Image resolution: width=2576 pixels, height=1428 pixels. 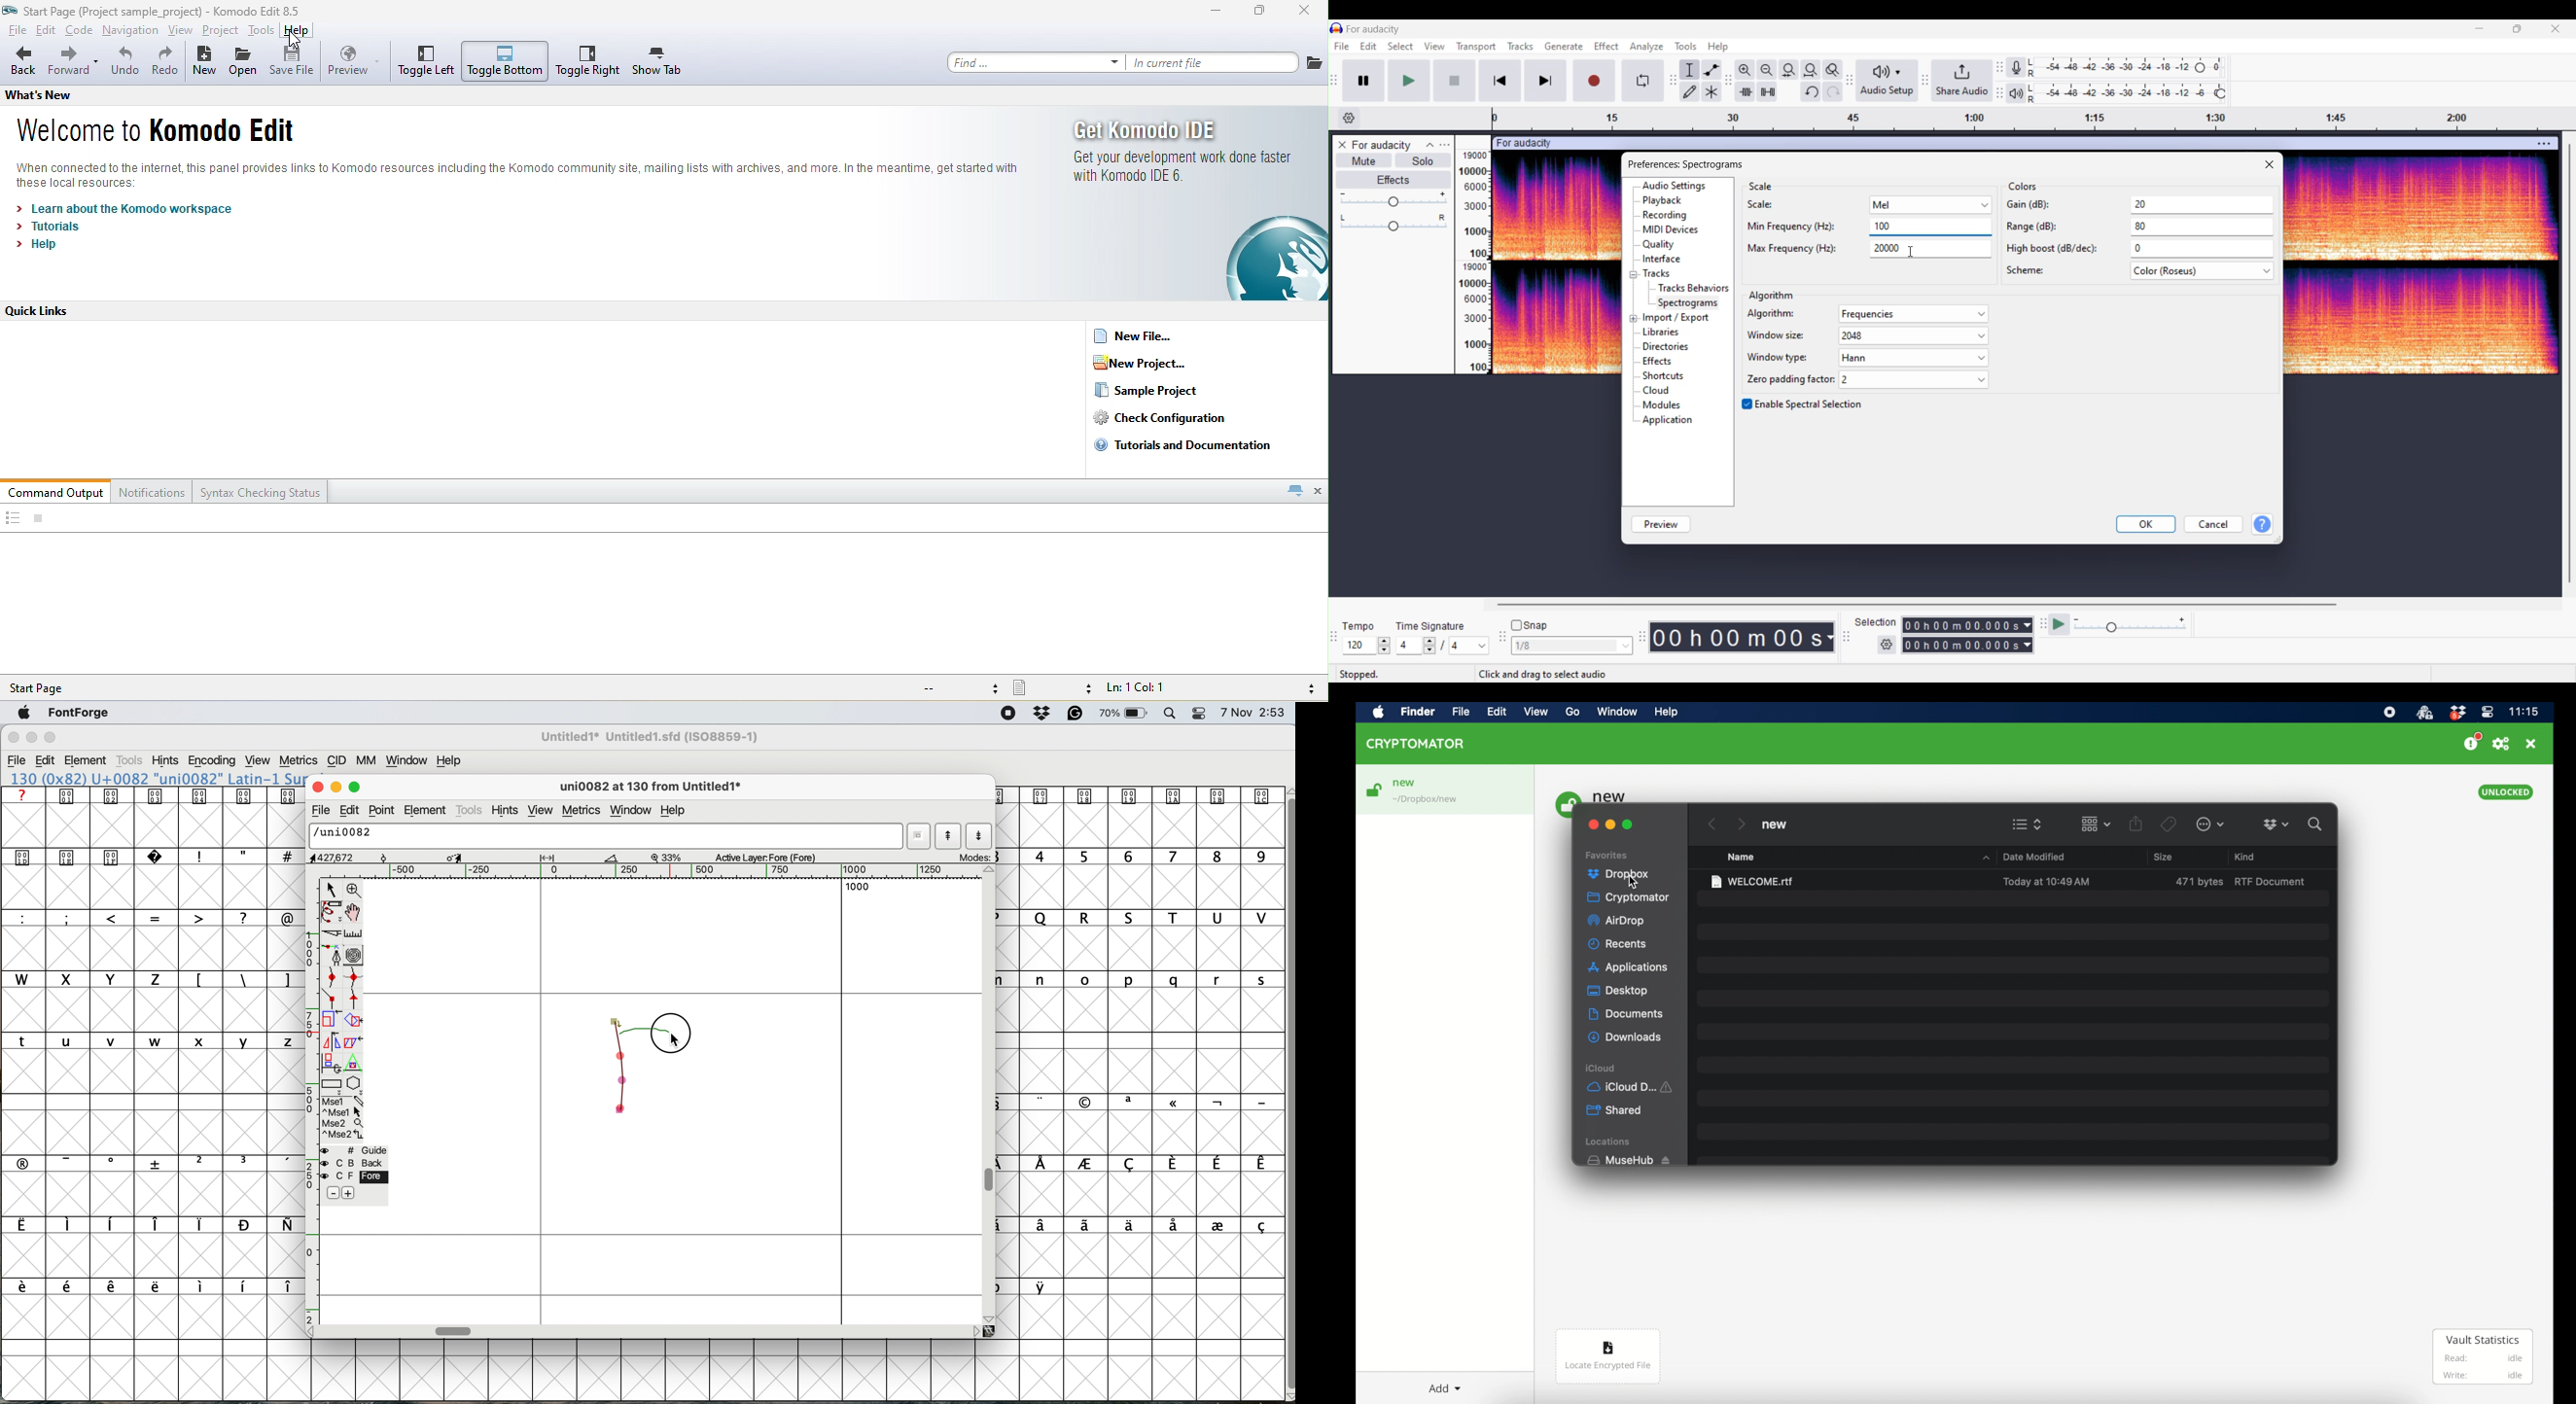 What do you see at coordinates (333, 956) in the screenshot?
I see `add a point then drag out its control points` at bounding box center [333, 956].